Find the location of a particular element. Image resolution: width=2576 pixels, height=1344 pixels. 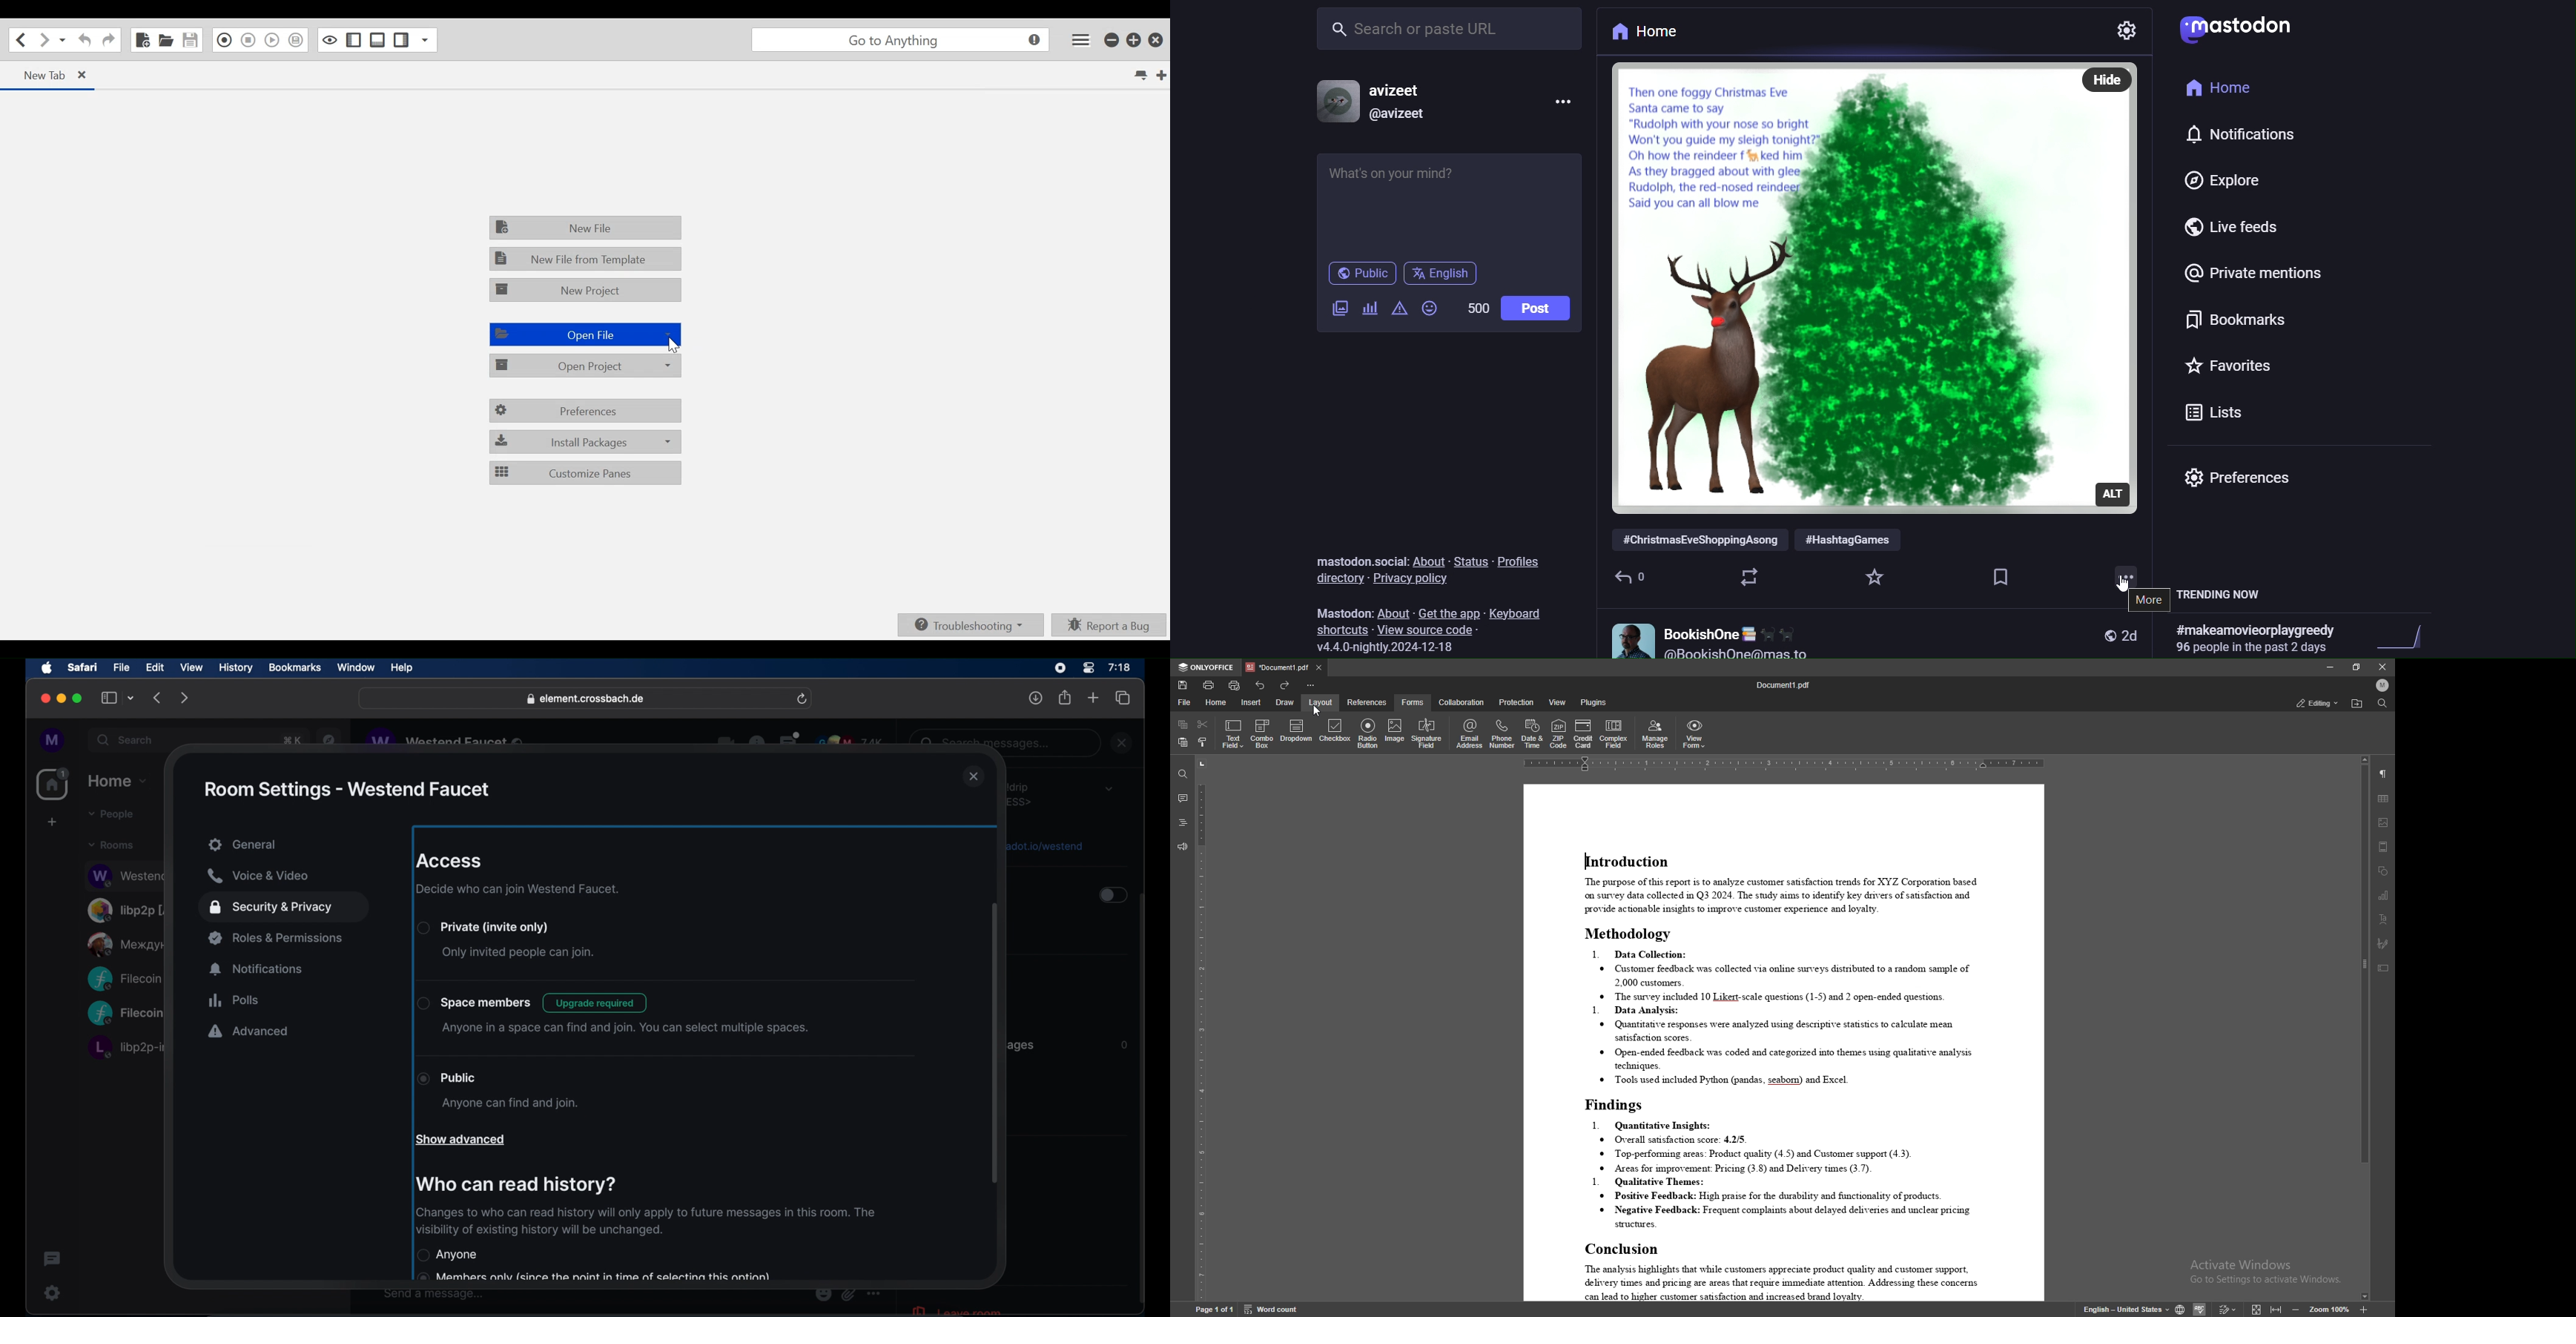

bookmark is located at coordinates (1999, 578).